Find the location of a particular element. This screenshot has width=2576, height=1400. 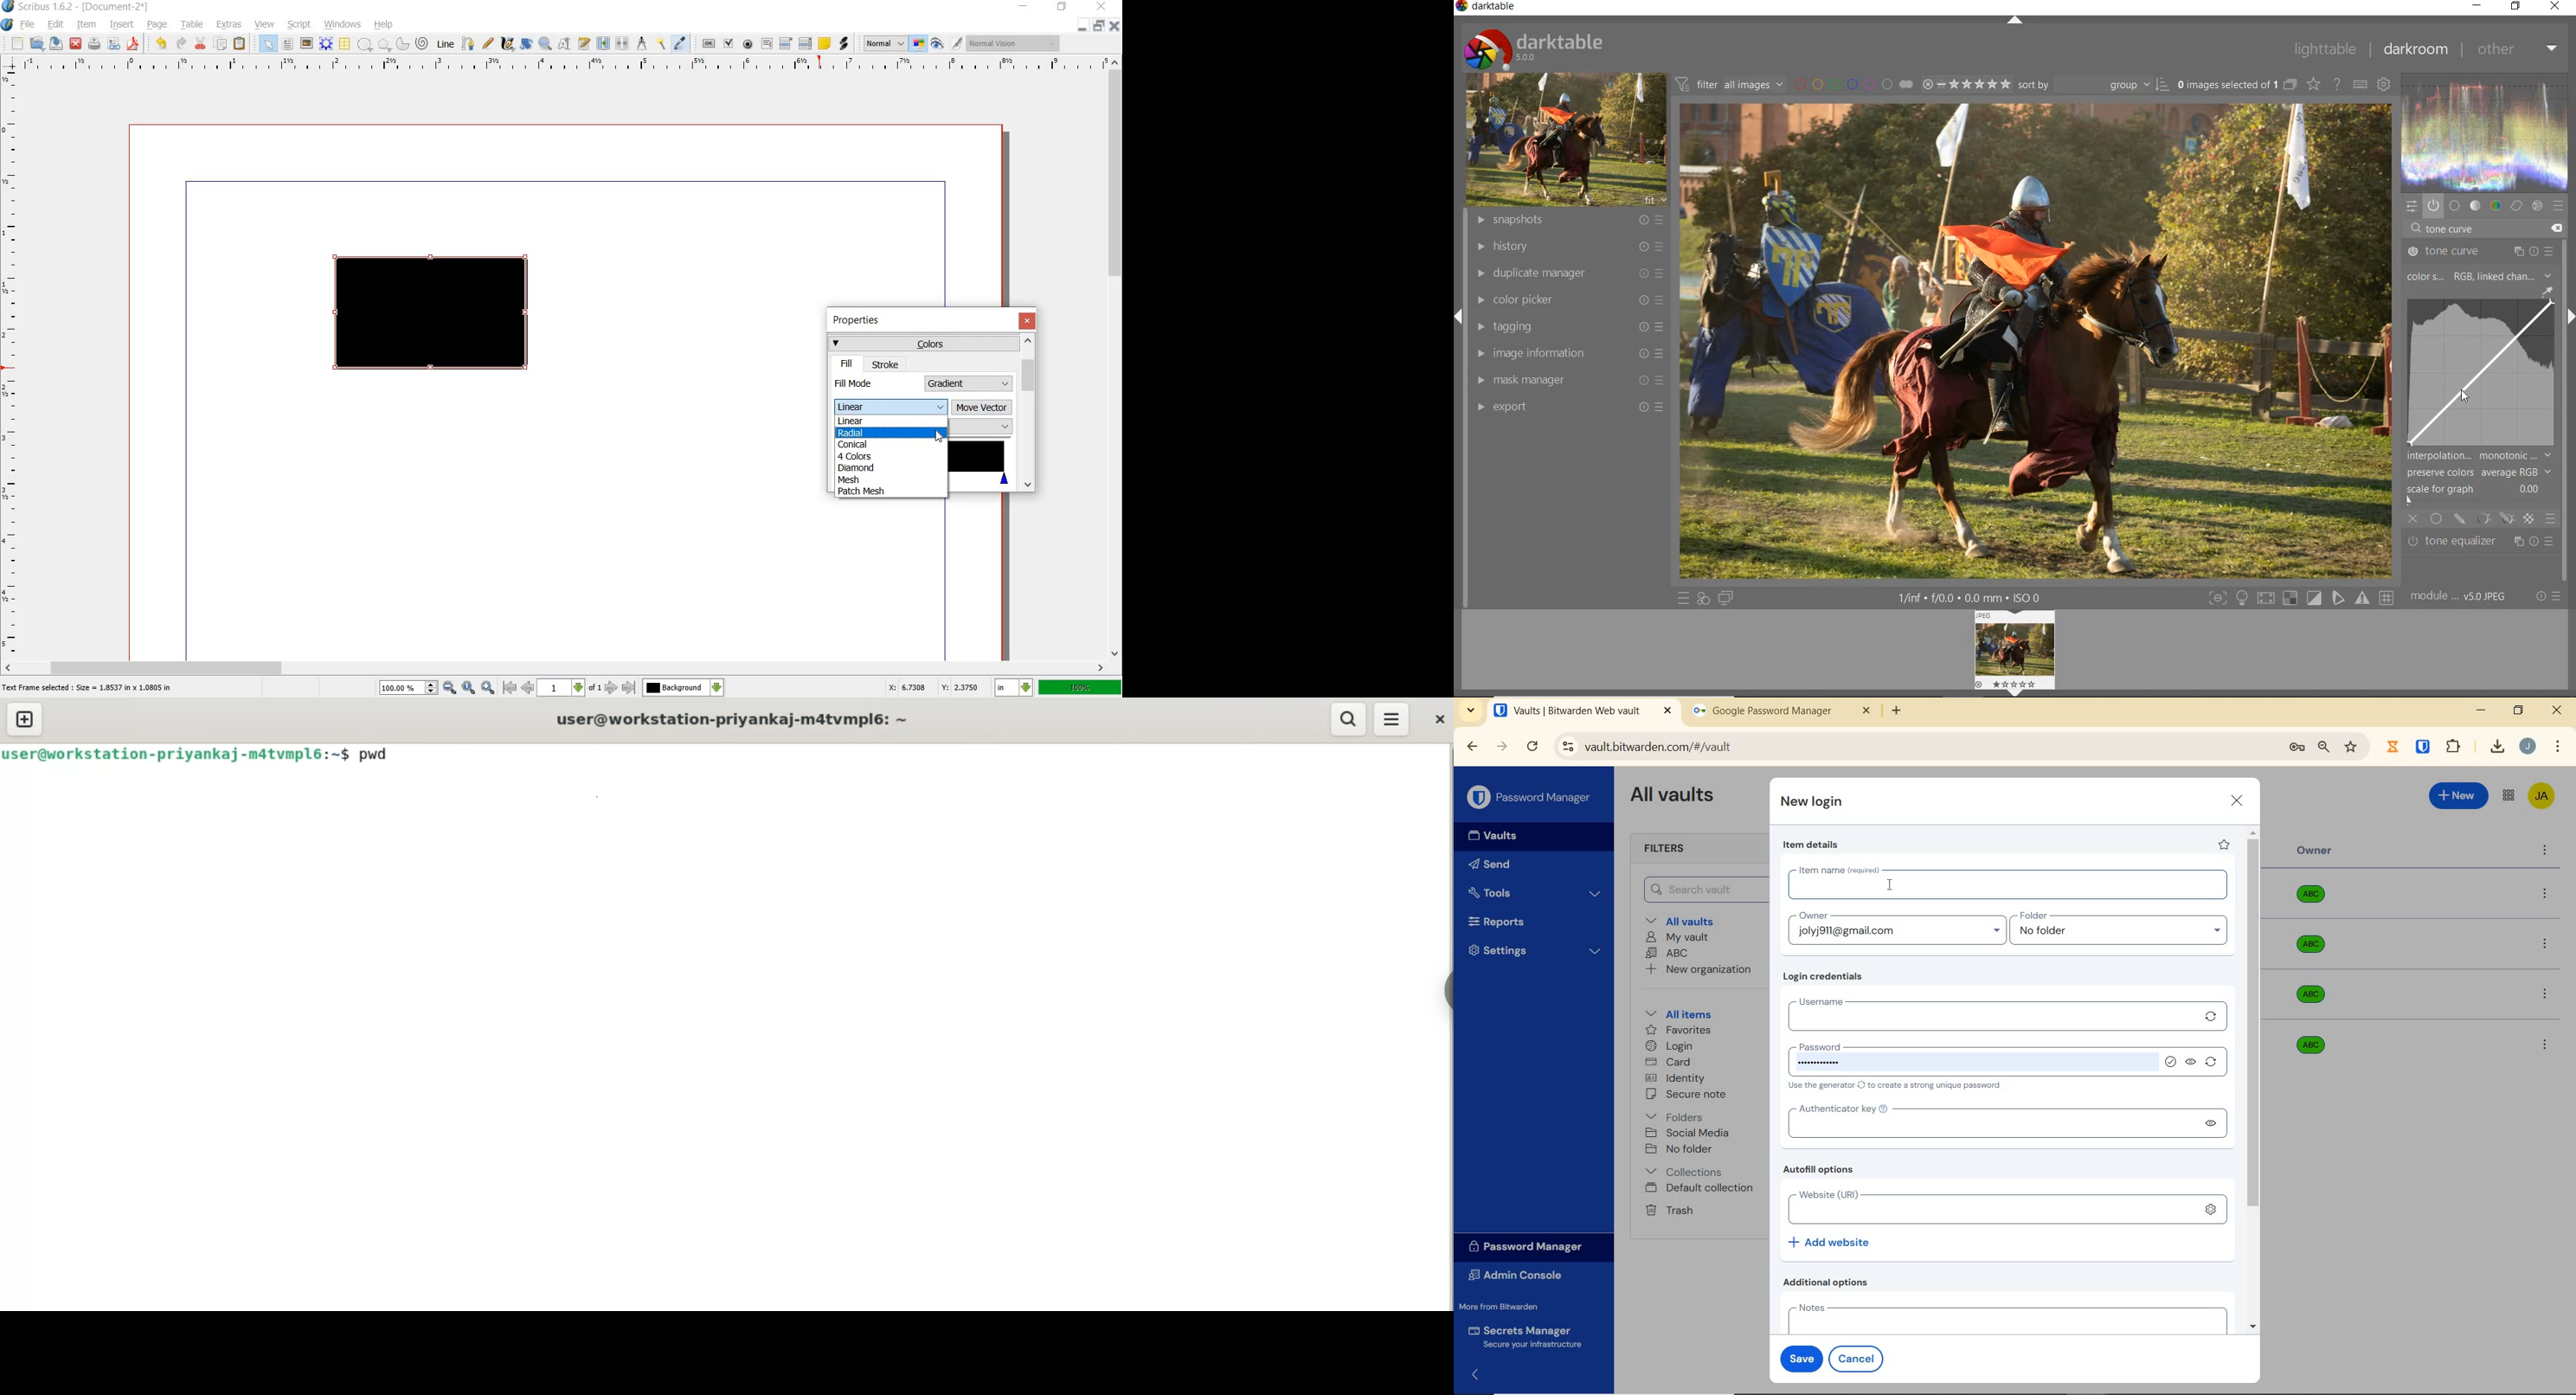

stroke is located at coordinates (886, 364).